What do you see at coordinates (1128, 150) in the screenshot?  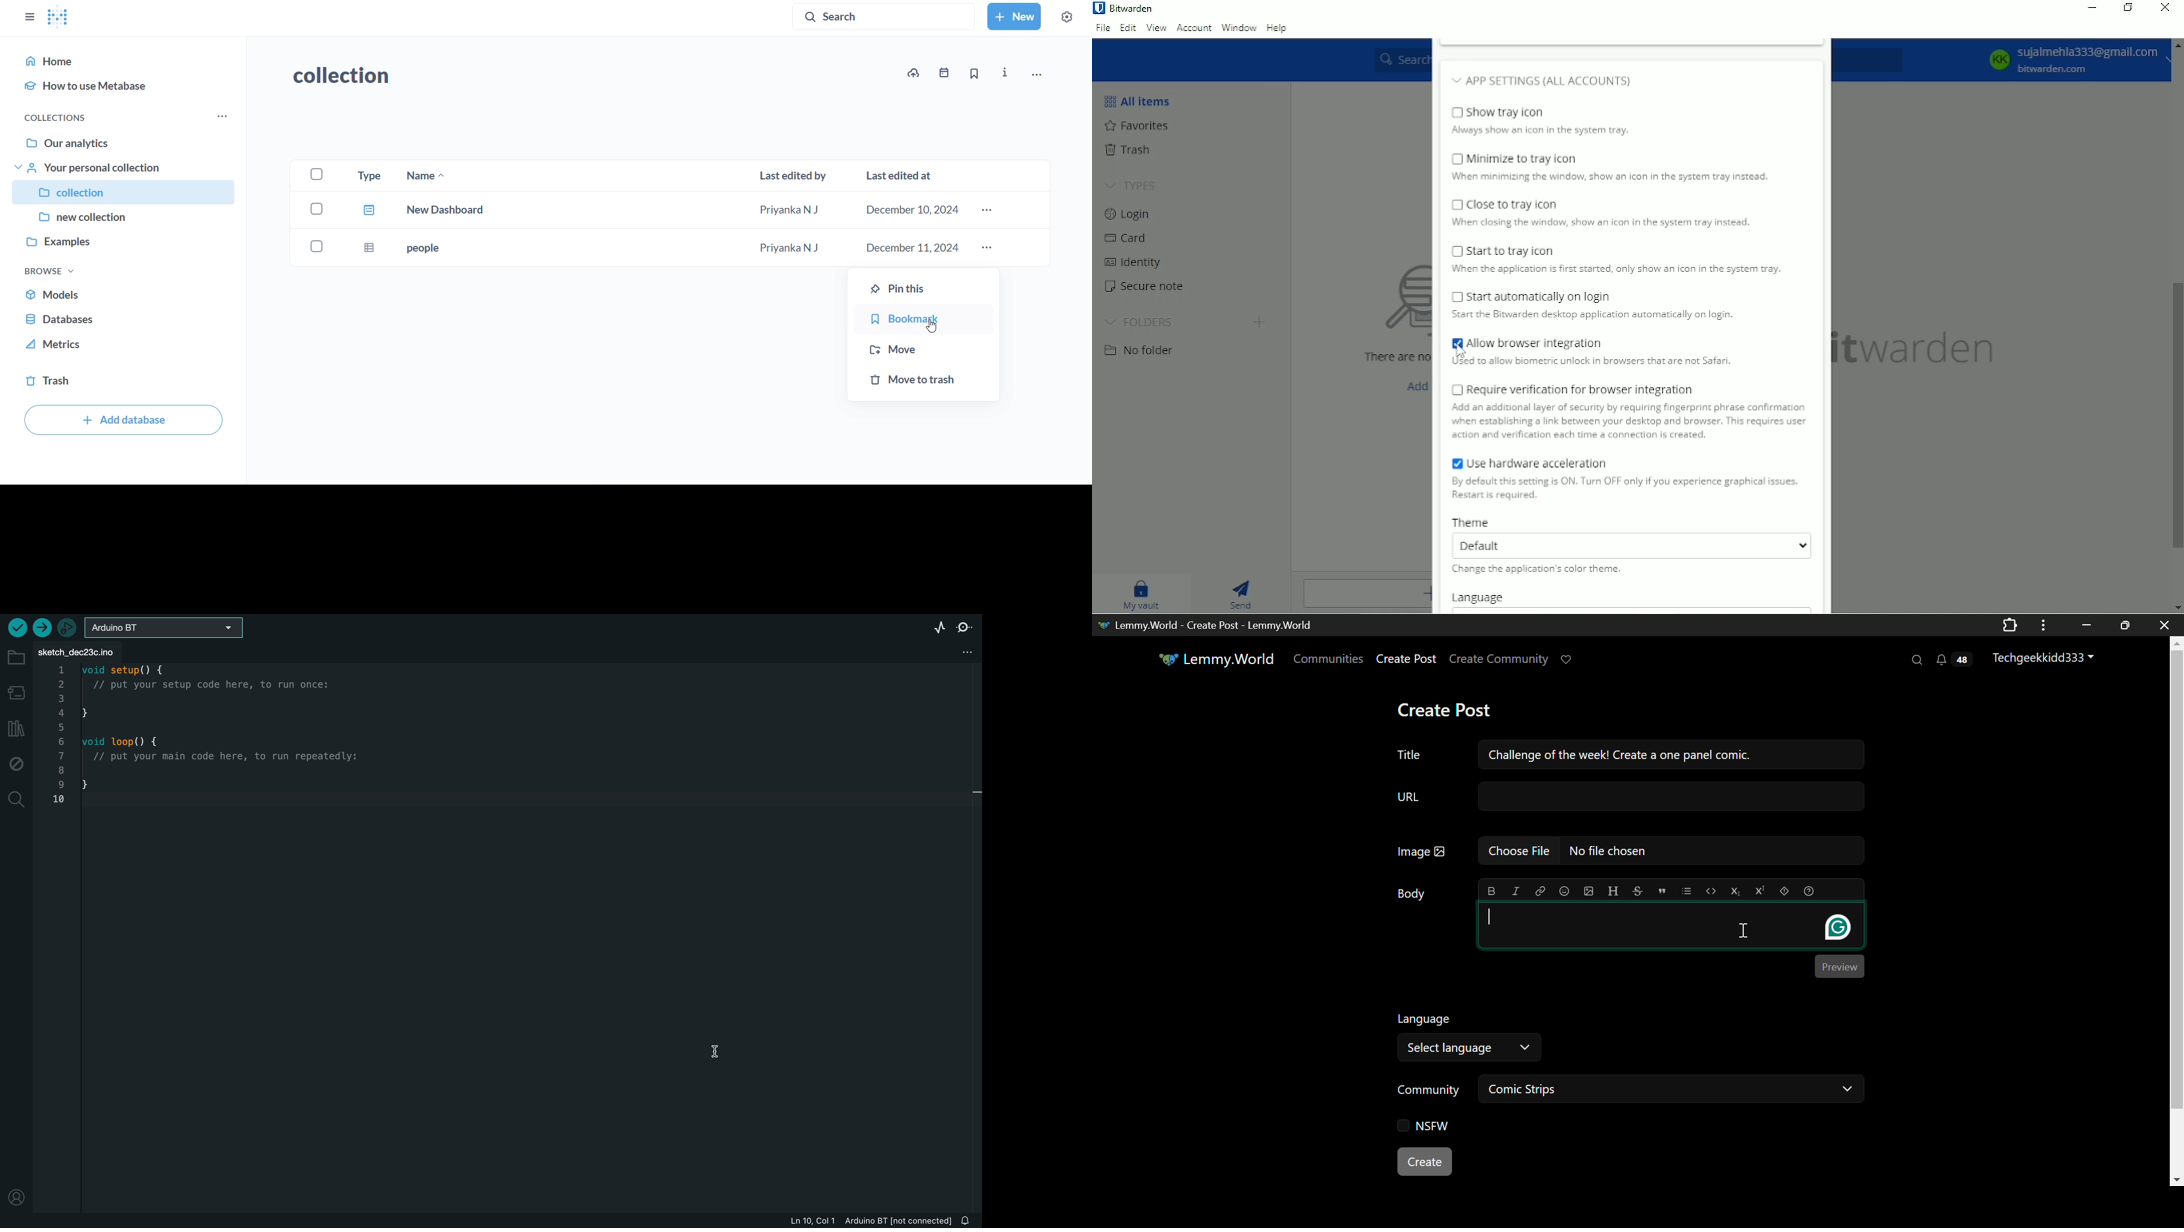 I see `Trash` at bounding box center [1128, 150].